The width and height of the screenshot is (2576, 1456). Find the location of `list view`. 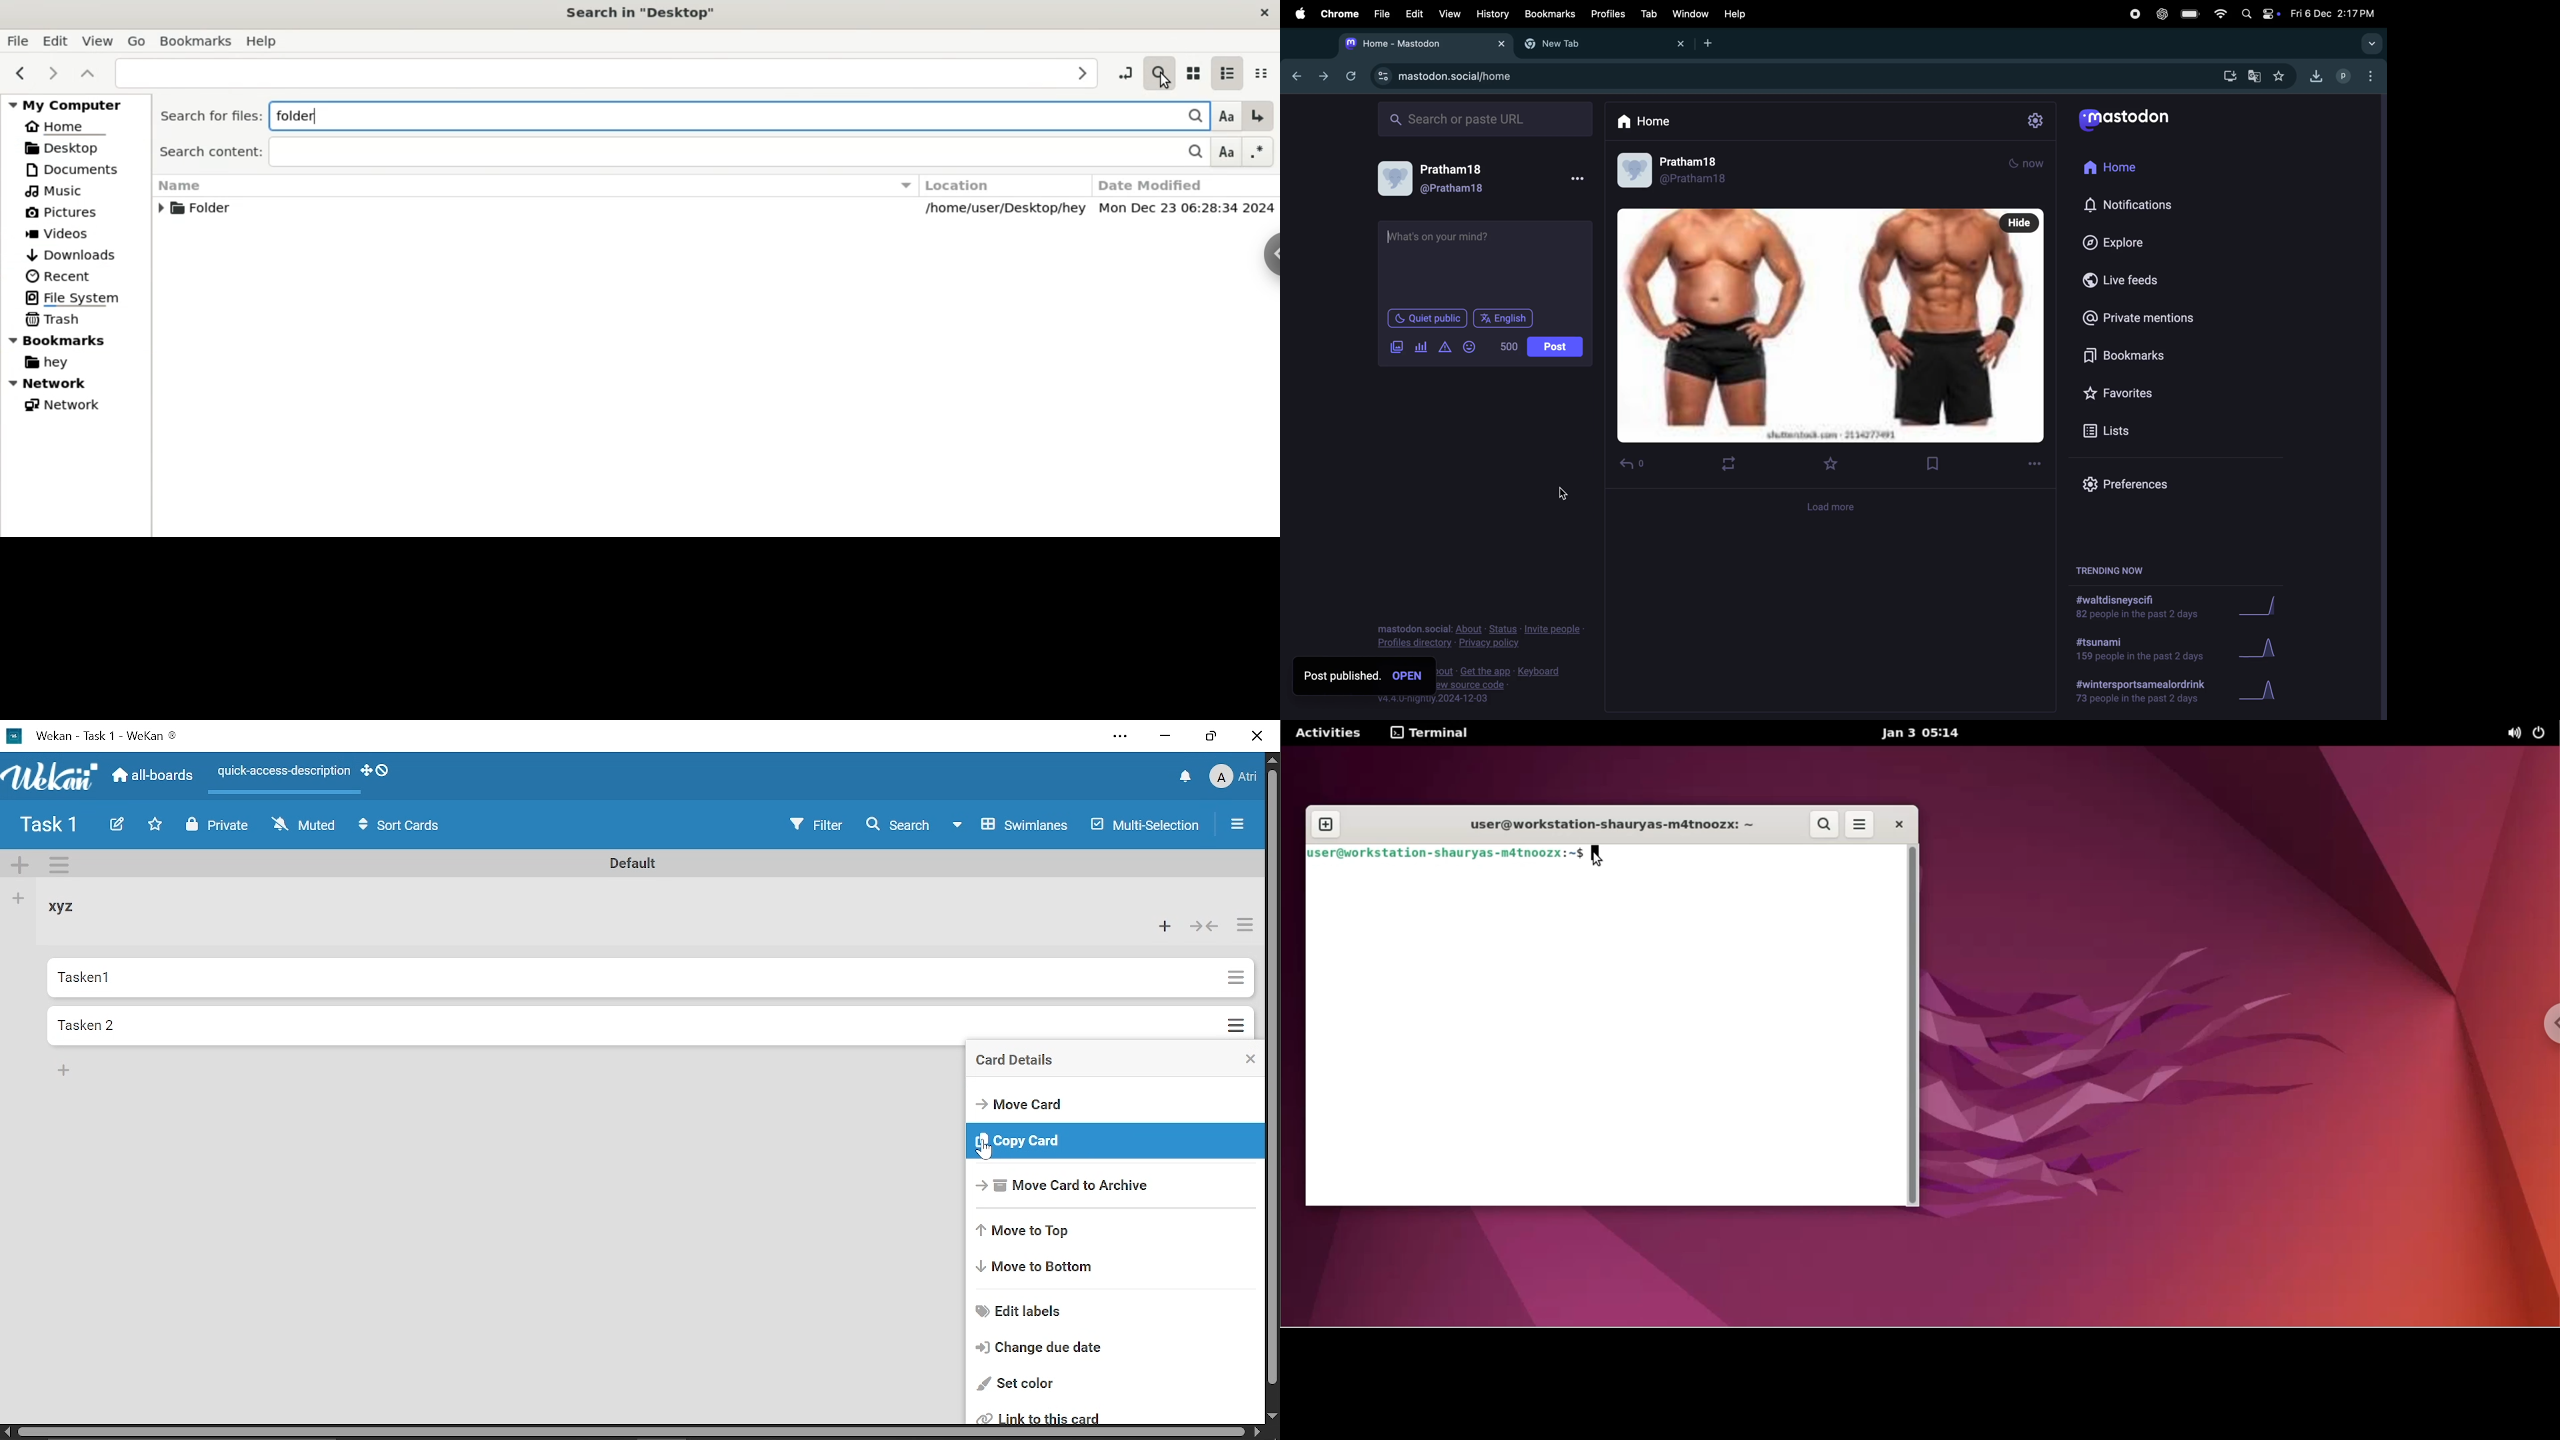

list view is located at coordinates (1226, 70).